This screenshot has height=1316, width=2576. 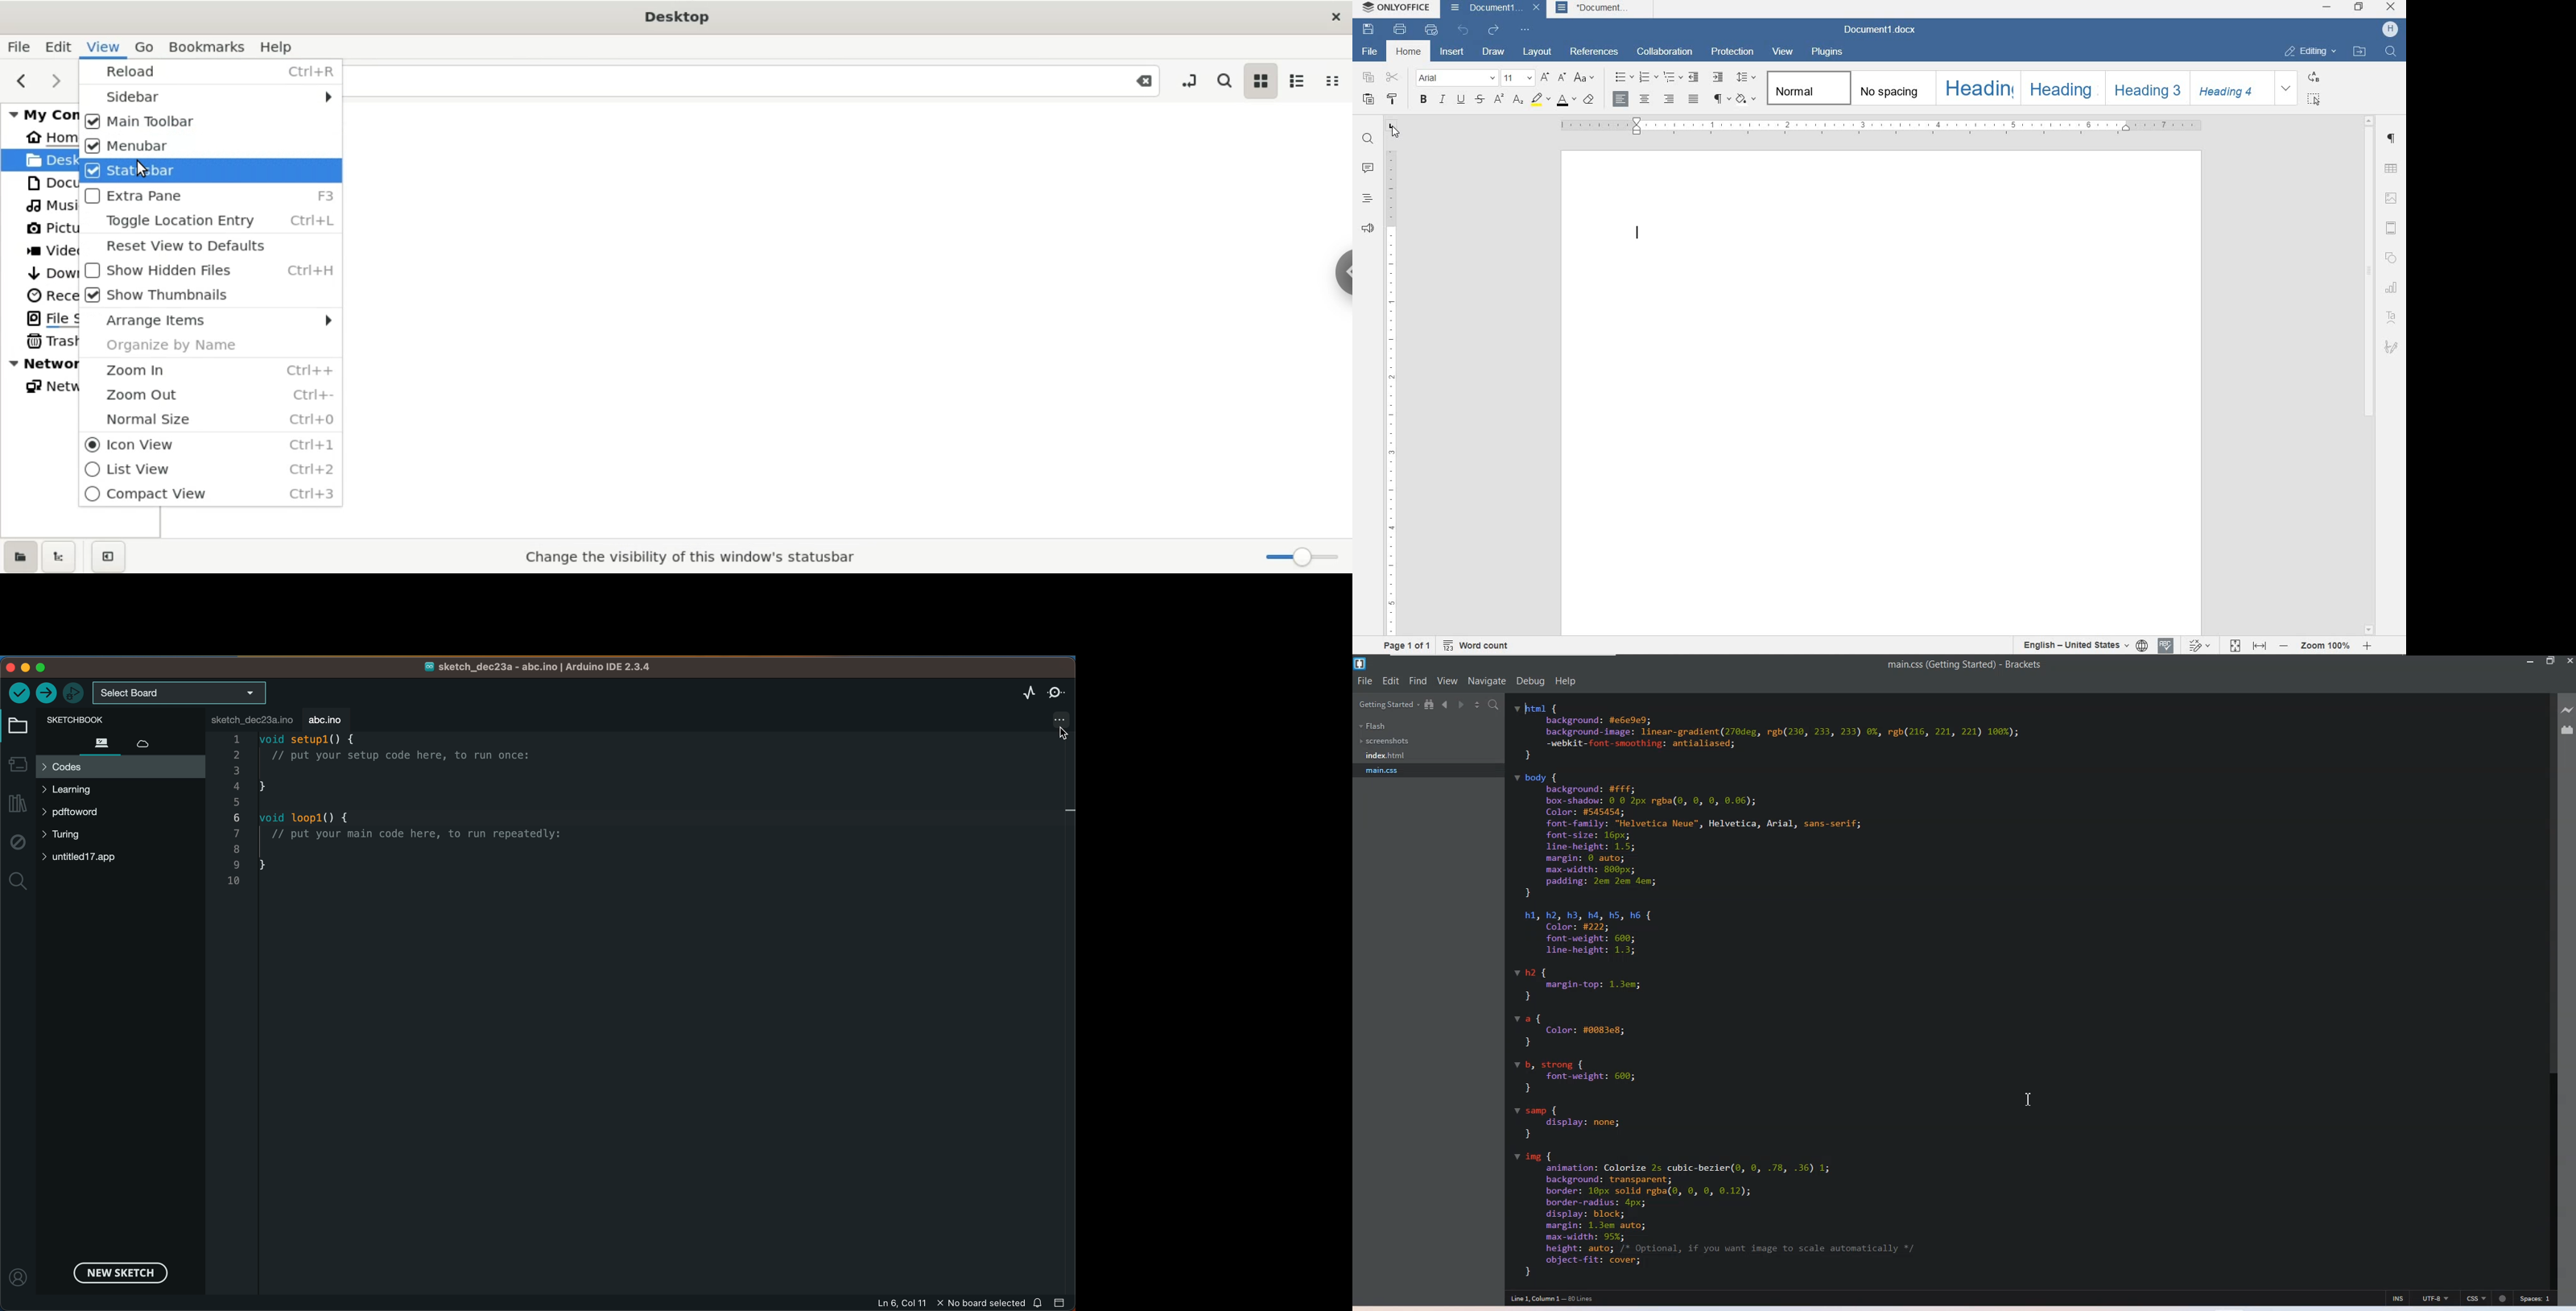 I want to click on list view, so click(x=1300, y=82).